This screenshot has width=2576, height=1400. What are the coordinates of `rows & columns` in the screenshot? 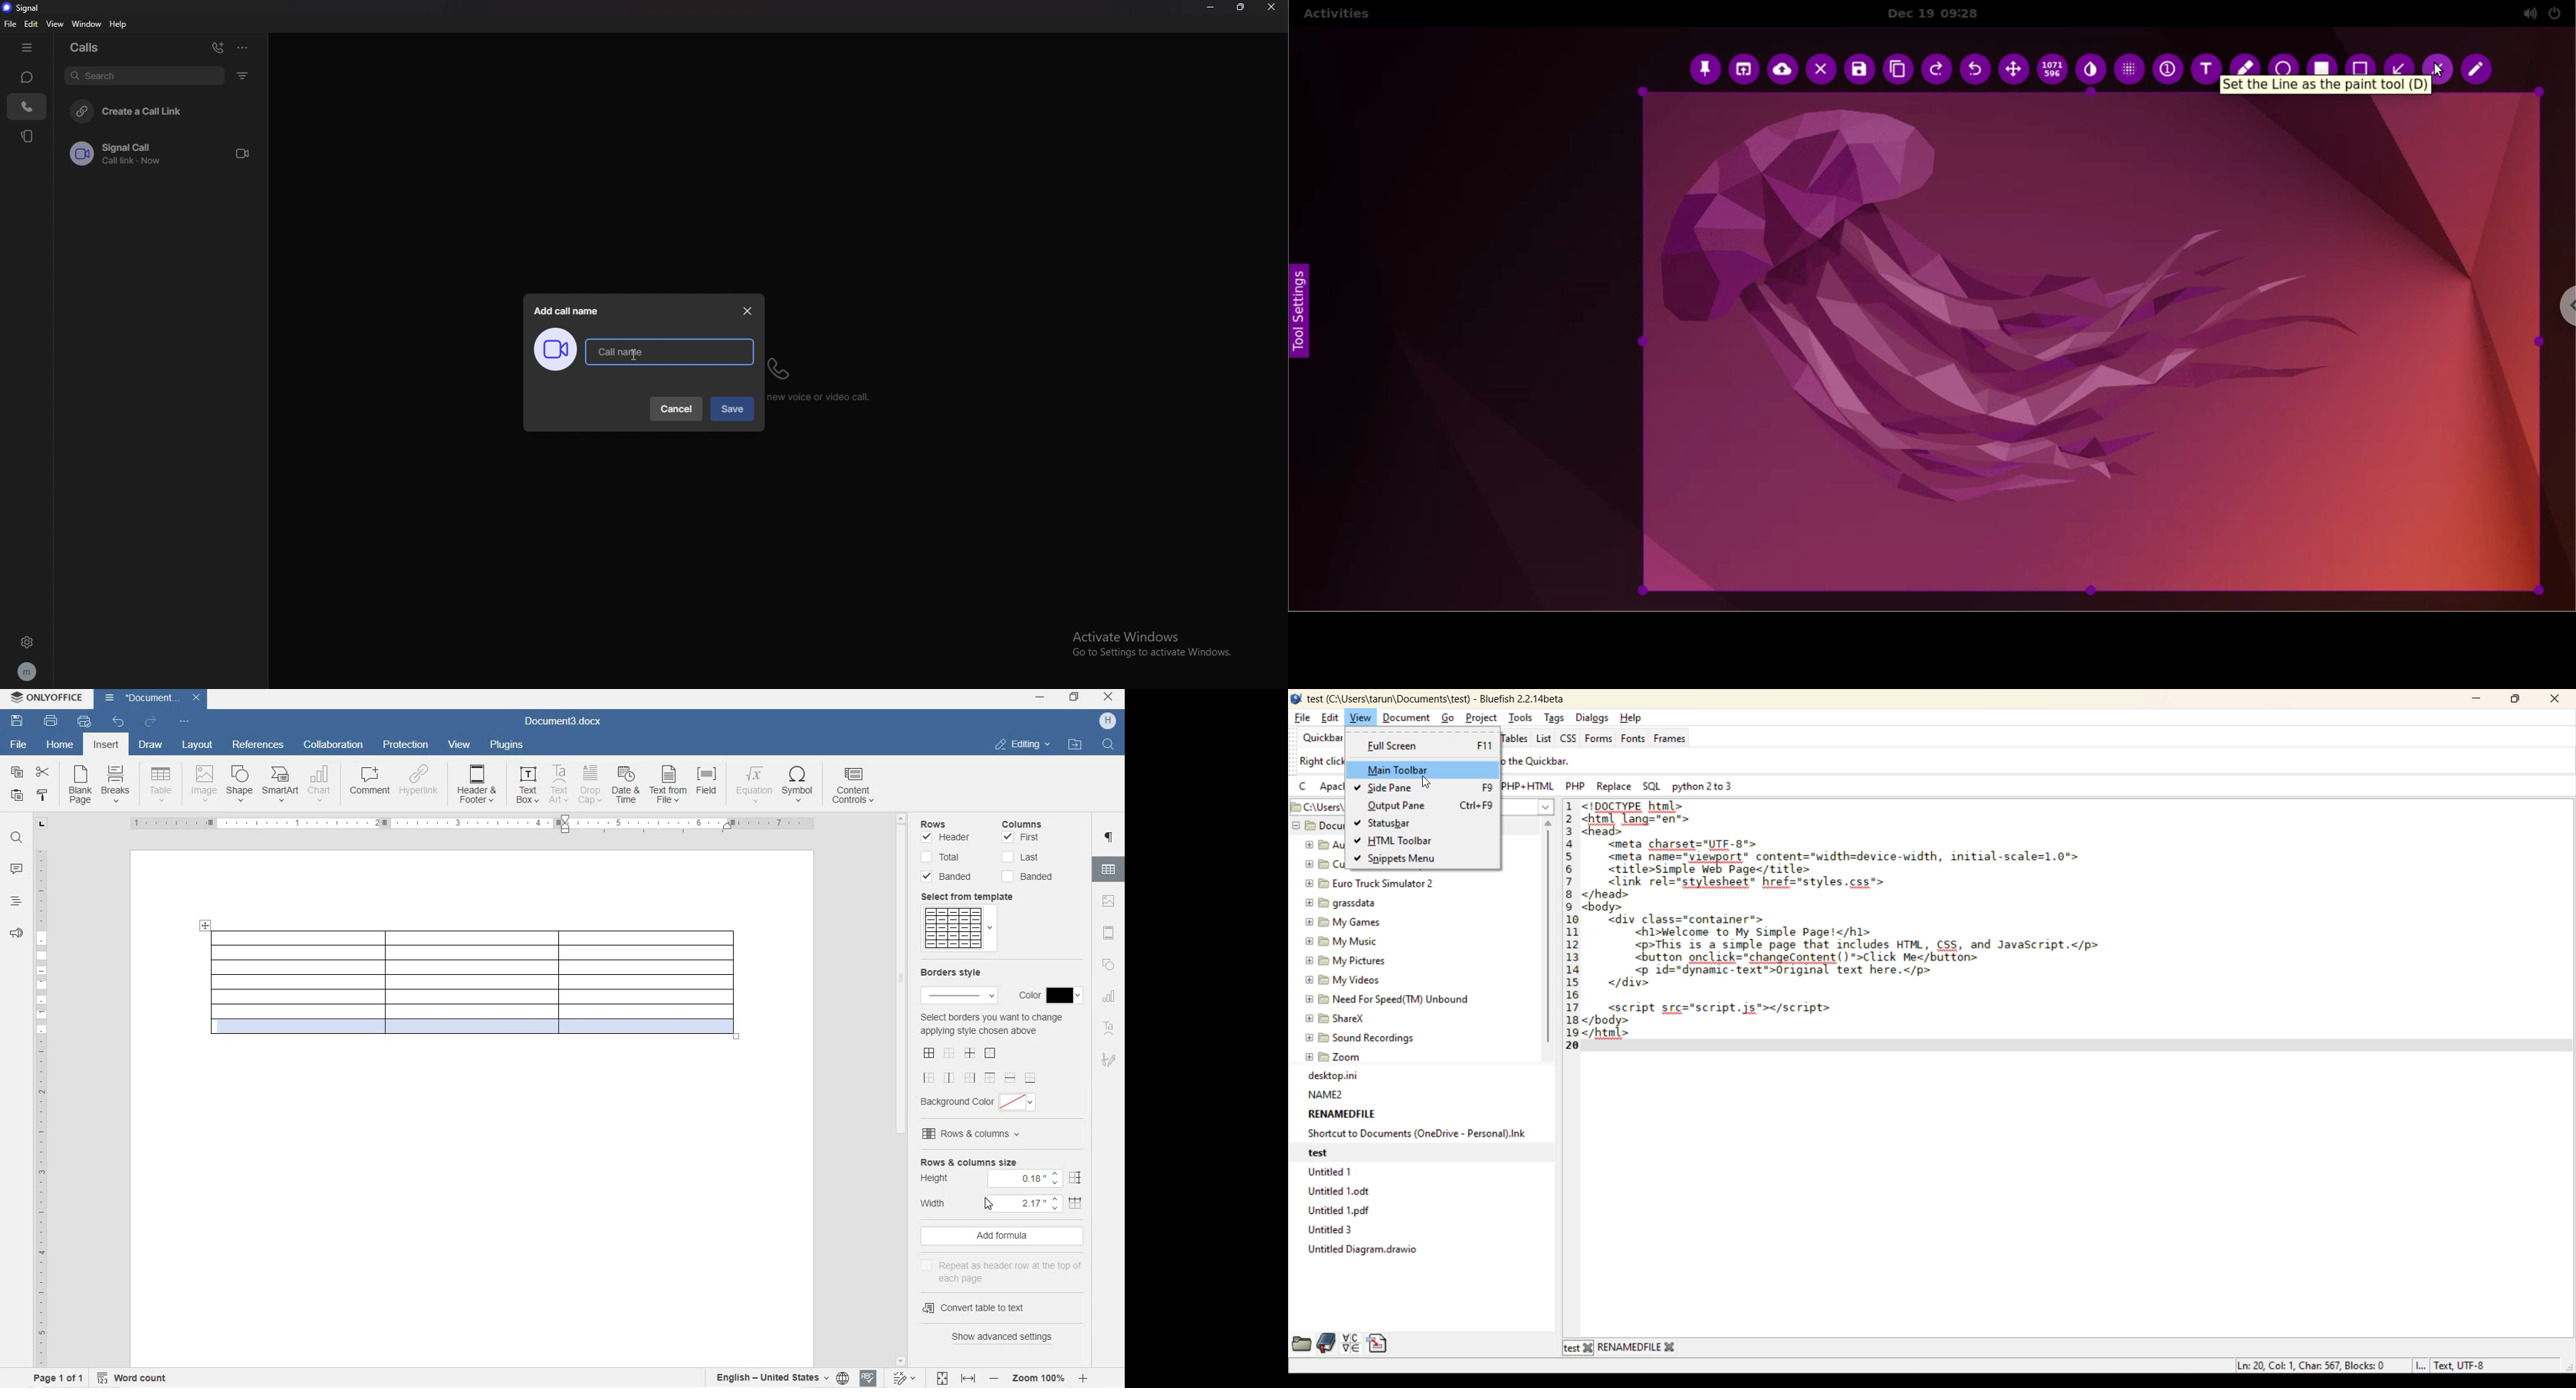 It's located at (1005, 1134).